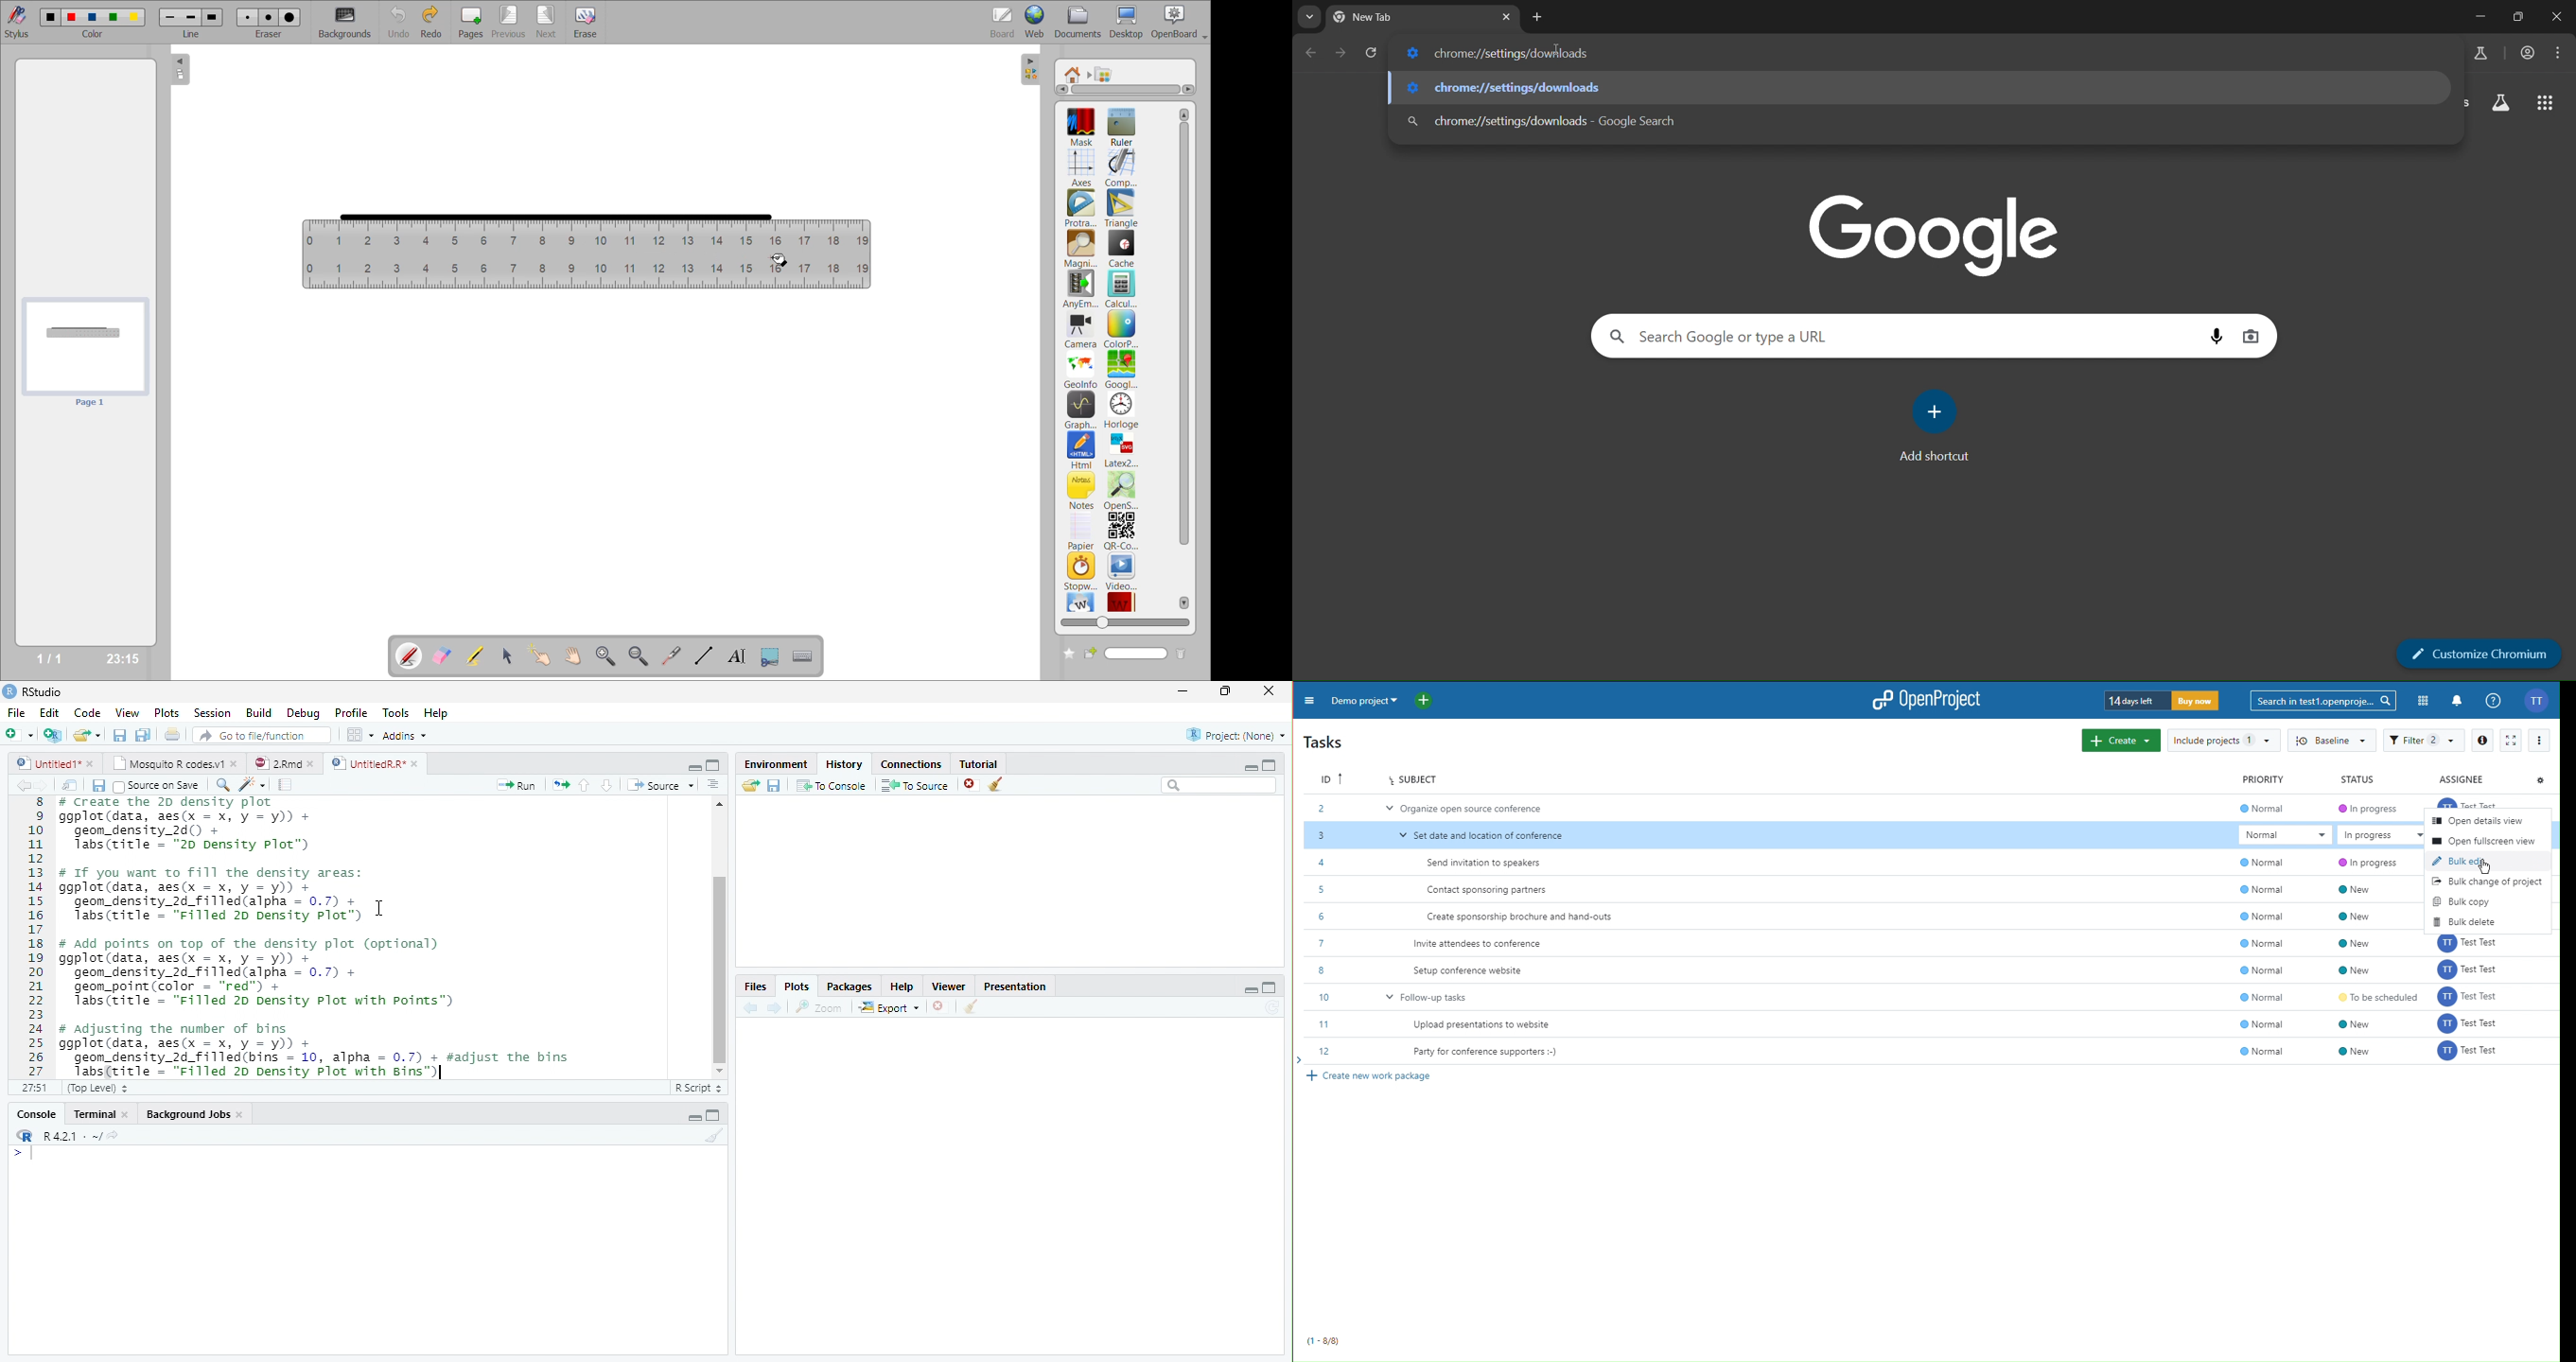 The width and height of the screenshot is (2576, 1372). What do you see at coordinates (1428, 699) in the screenshot?
I see `New Project` at bounding box center [1428, 699].